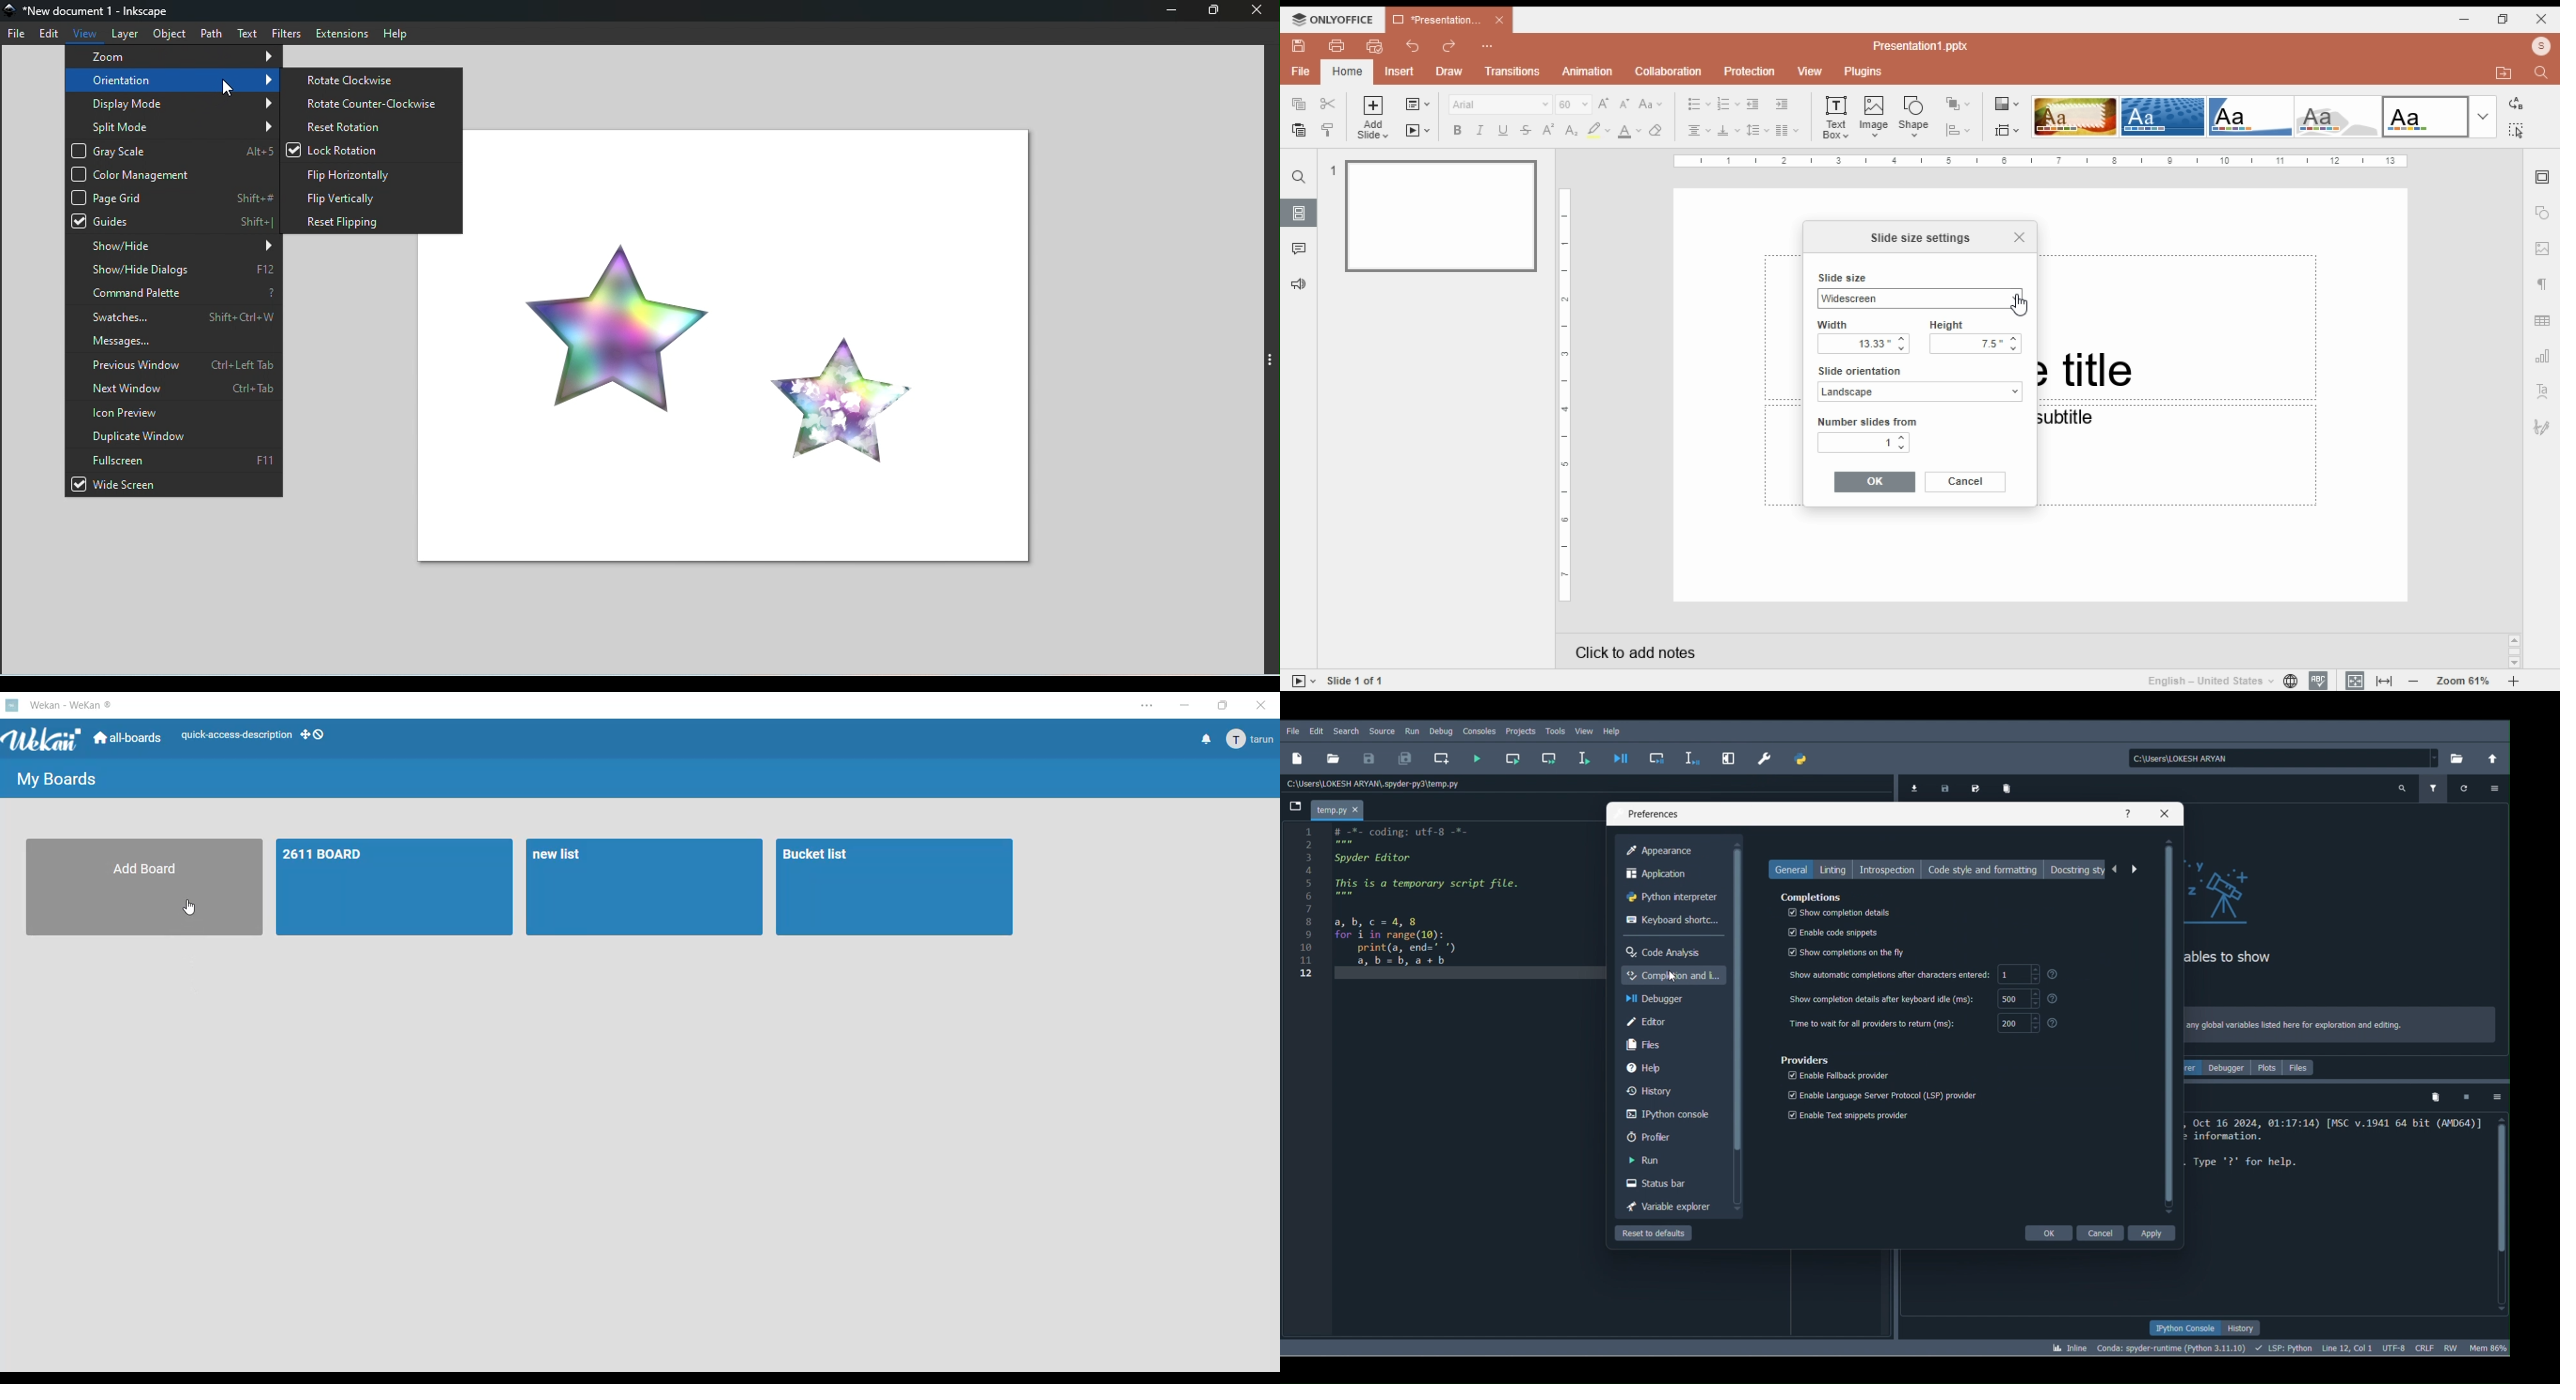 The height and width of the screenshot is (1400, 2576). I want to click on Rotate counter-clockwise, so click(371, 103).